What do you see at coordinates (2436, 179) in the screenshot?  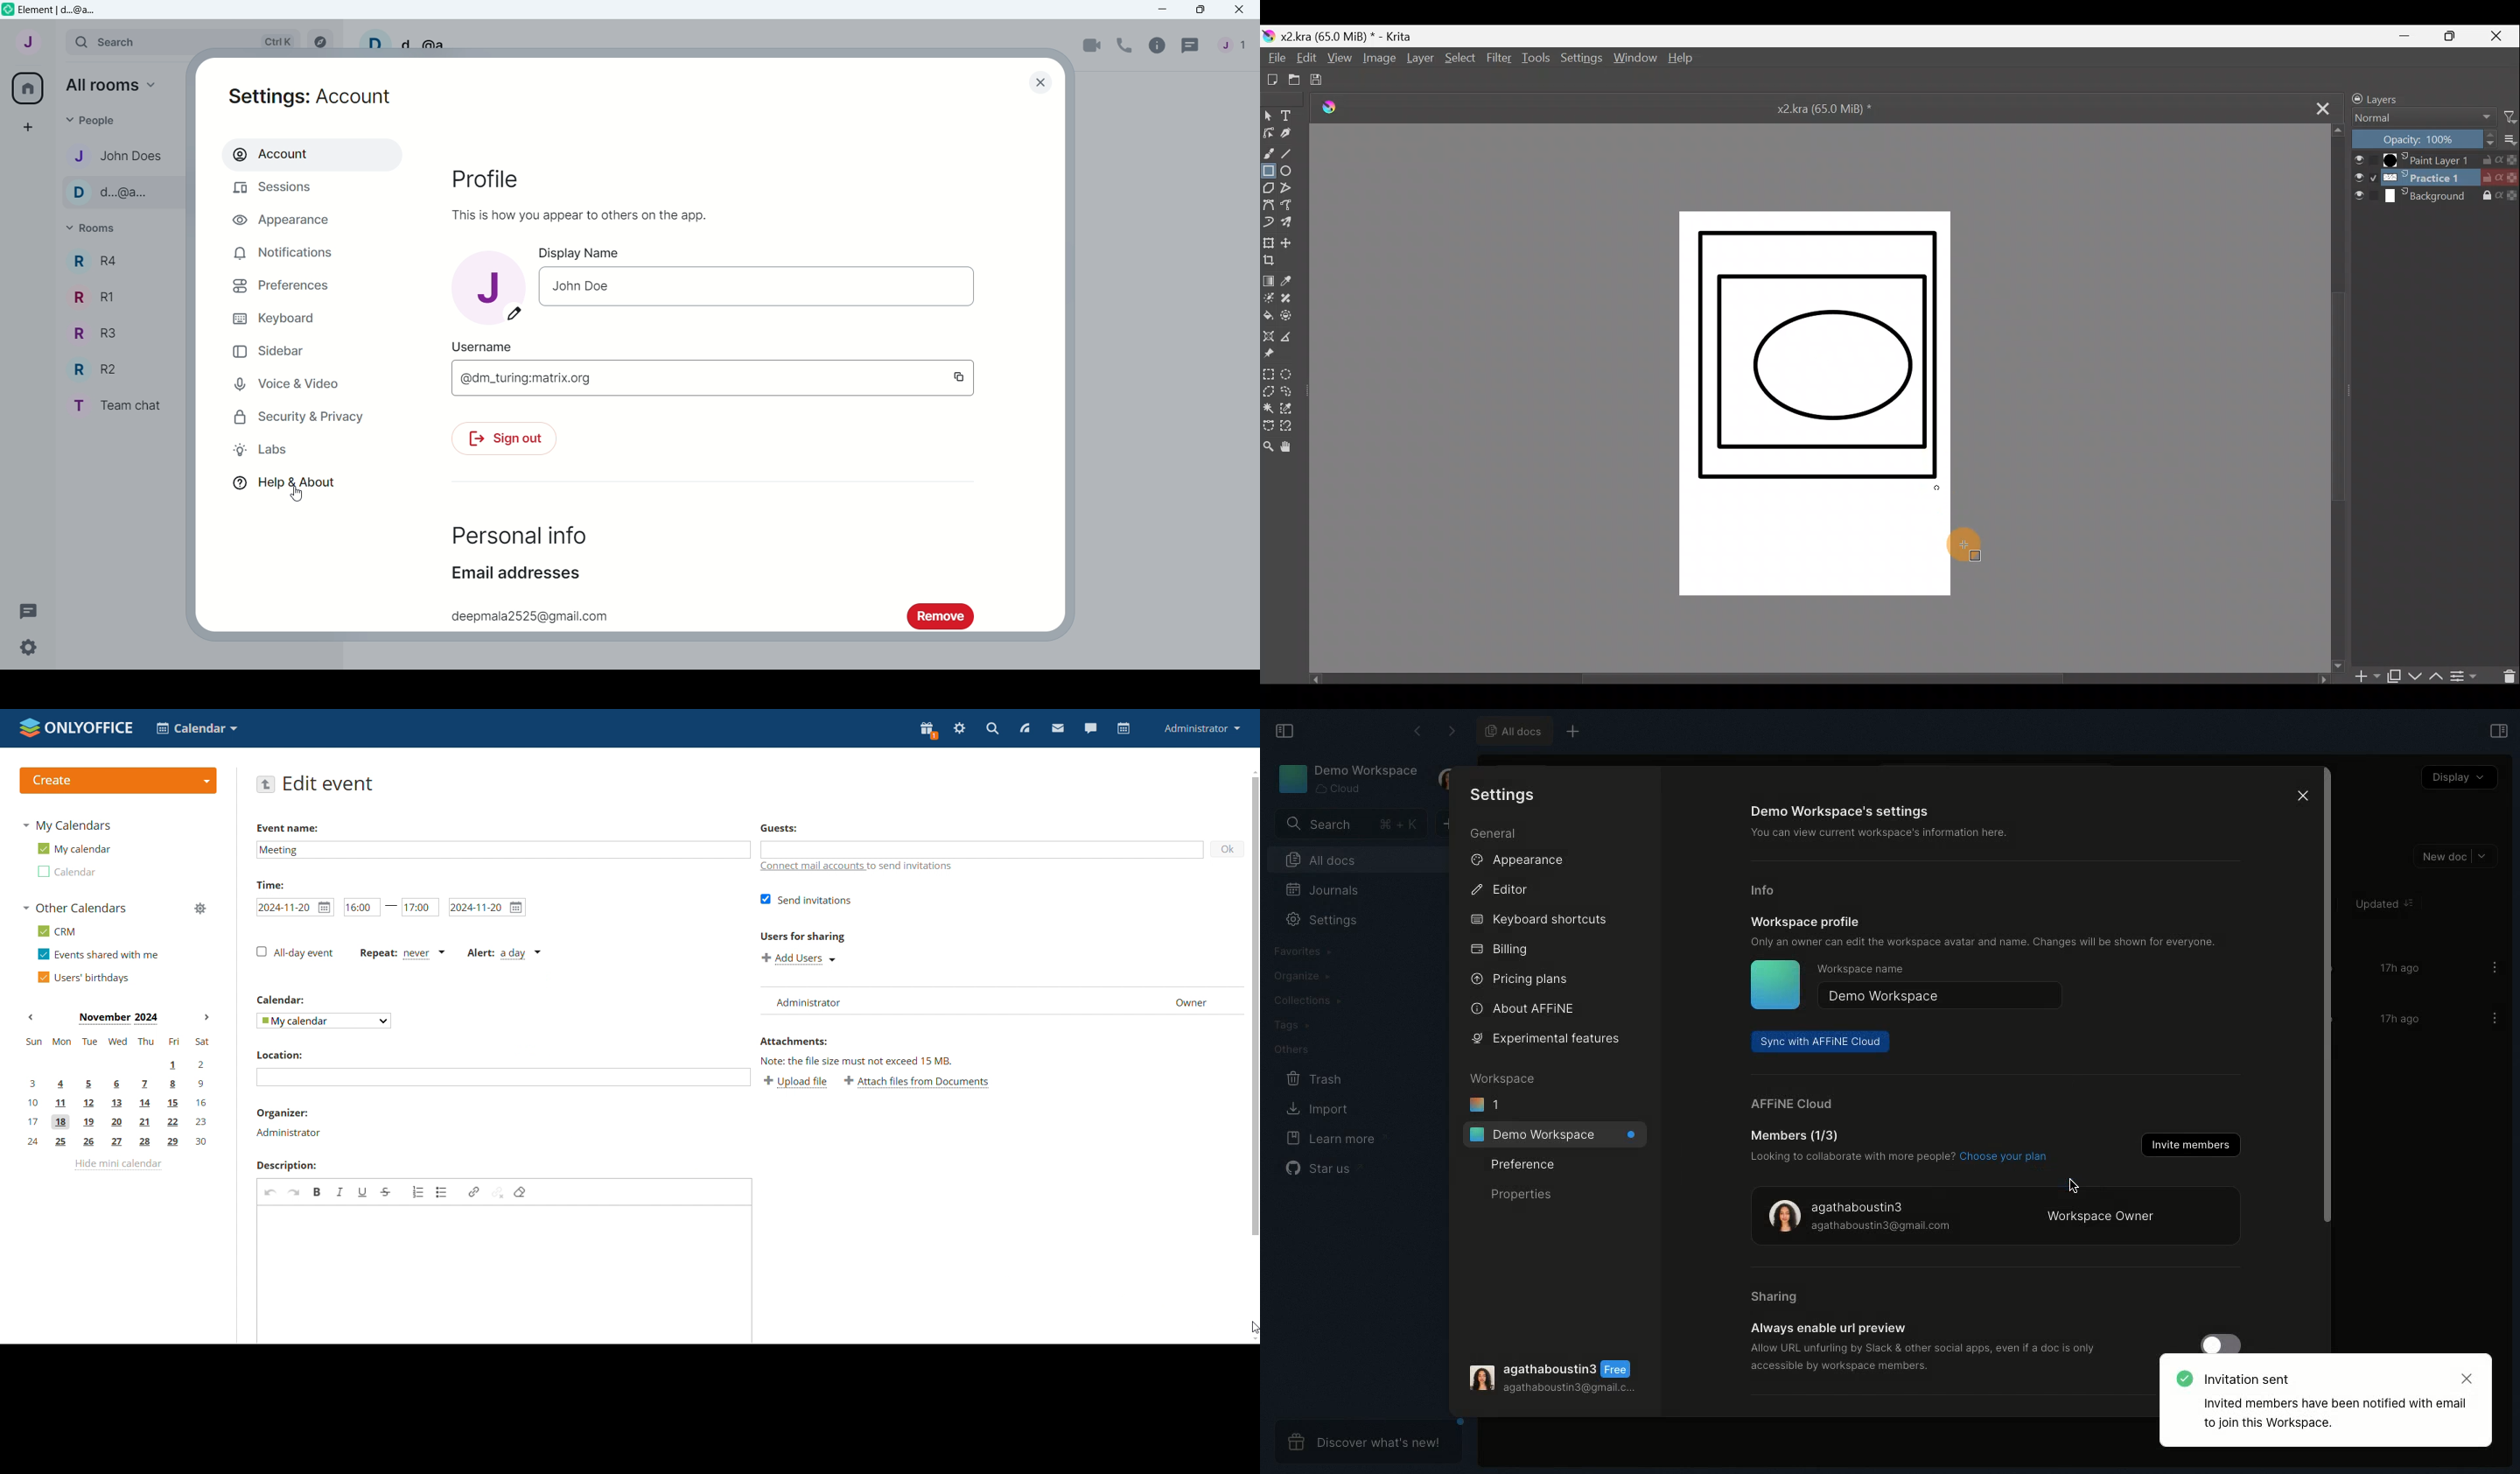 I see `Practice 1` at bounding box center [2436, 179].